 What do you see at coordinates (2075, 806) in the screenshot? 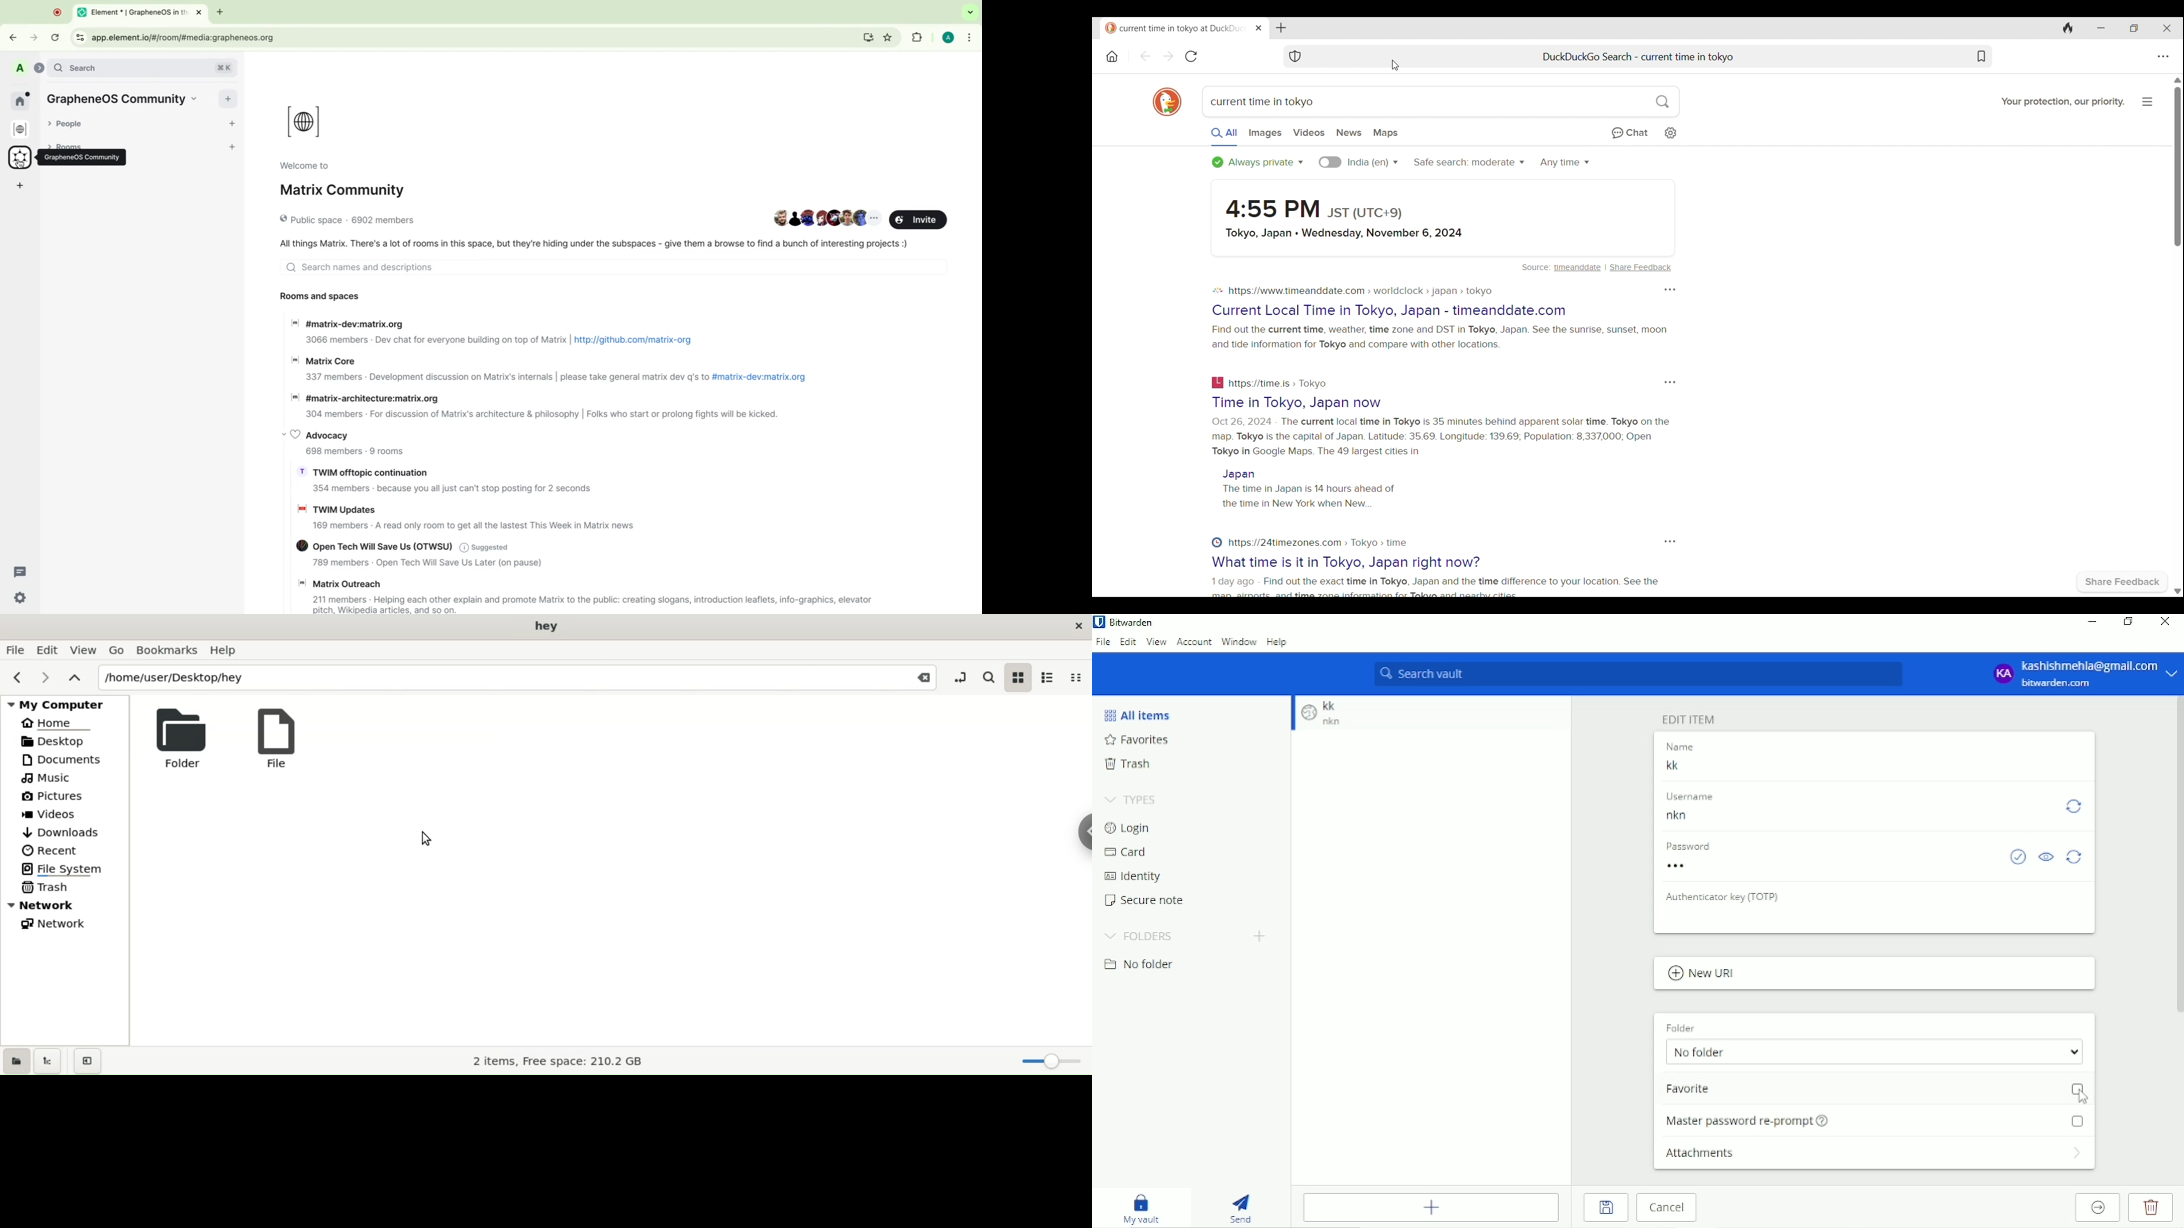
I see `Generate username` at bounding box center [2075, 806].